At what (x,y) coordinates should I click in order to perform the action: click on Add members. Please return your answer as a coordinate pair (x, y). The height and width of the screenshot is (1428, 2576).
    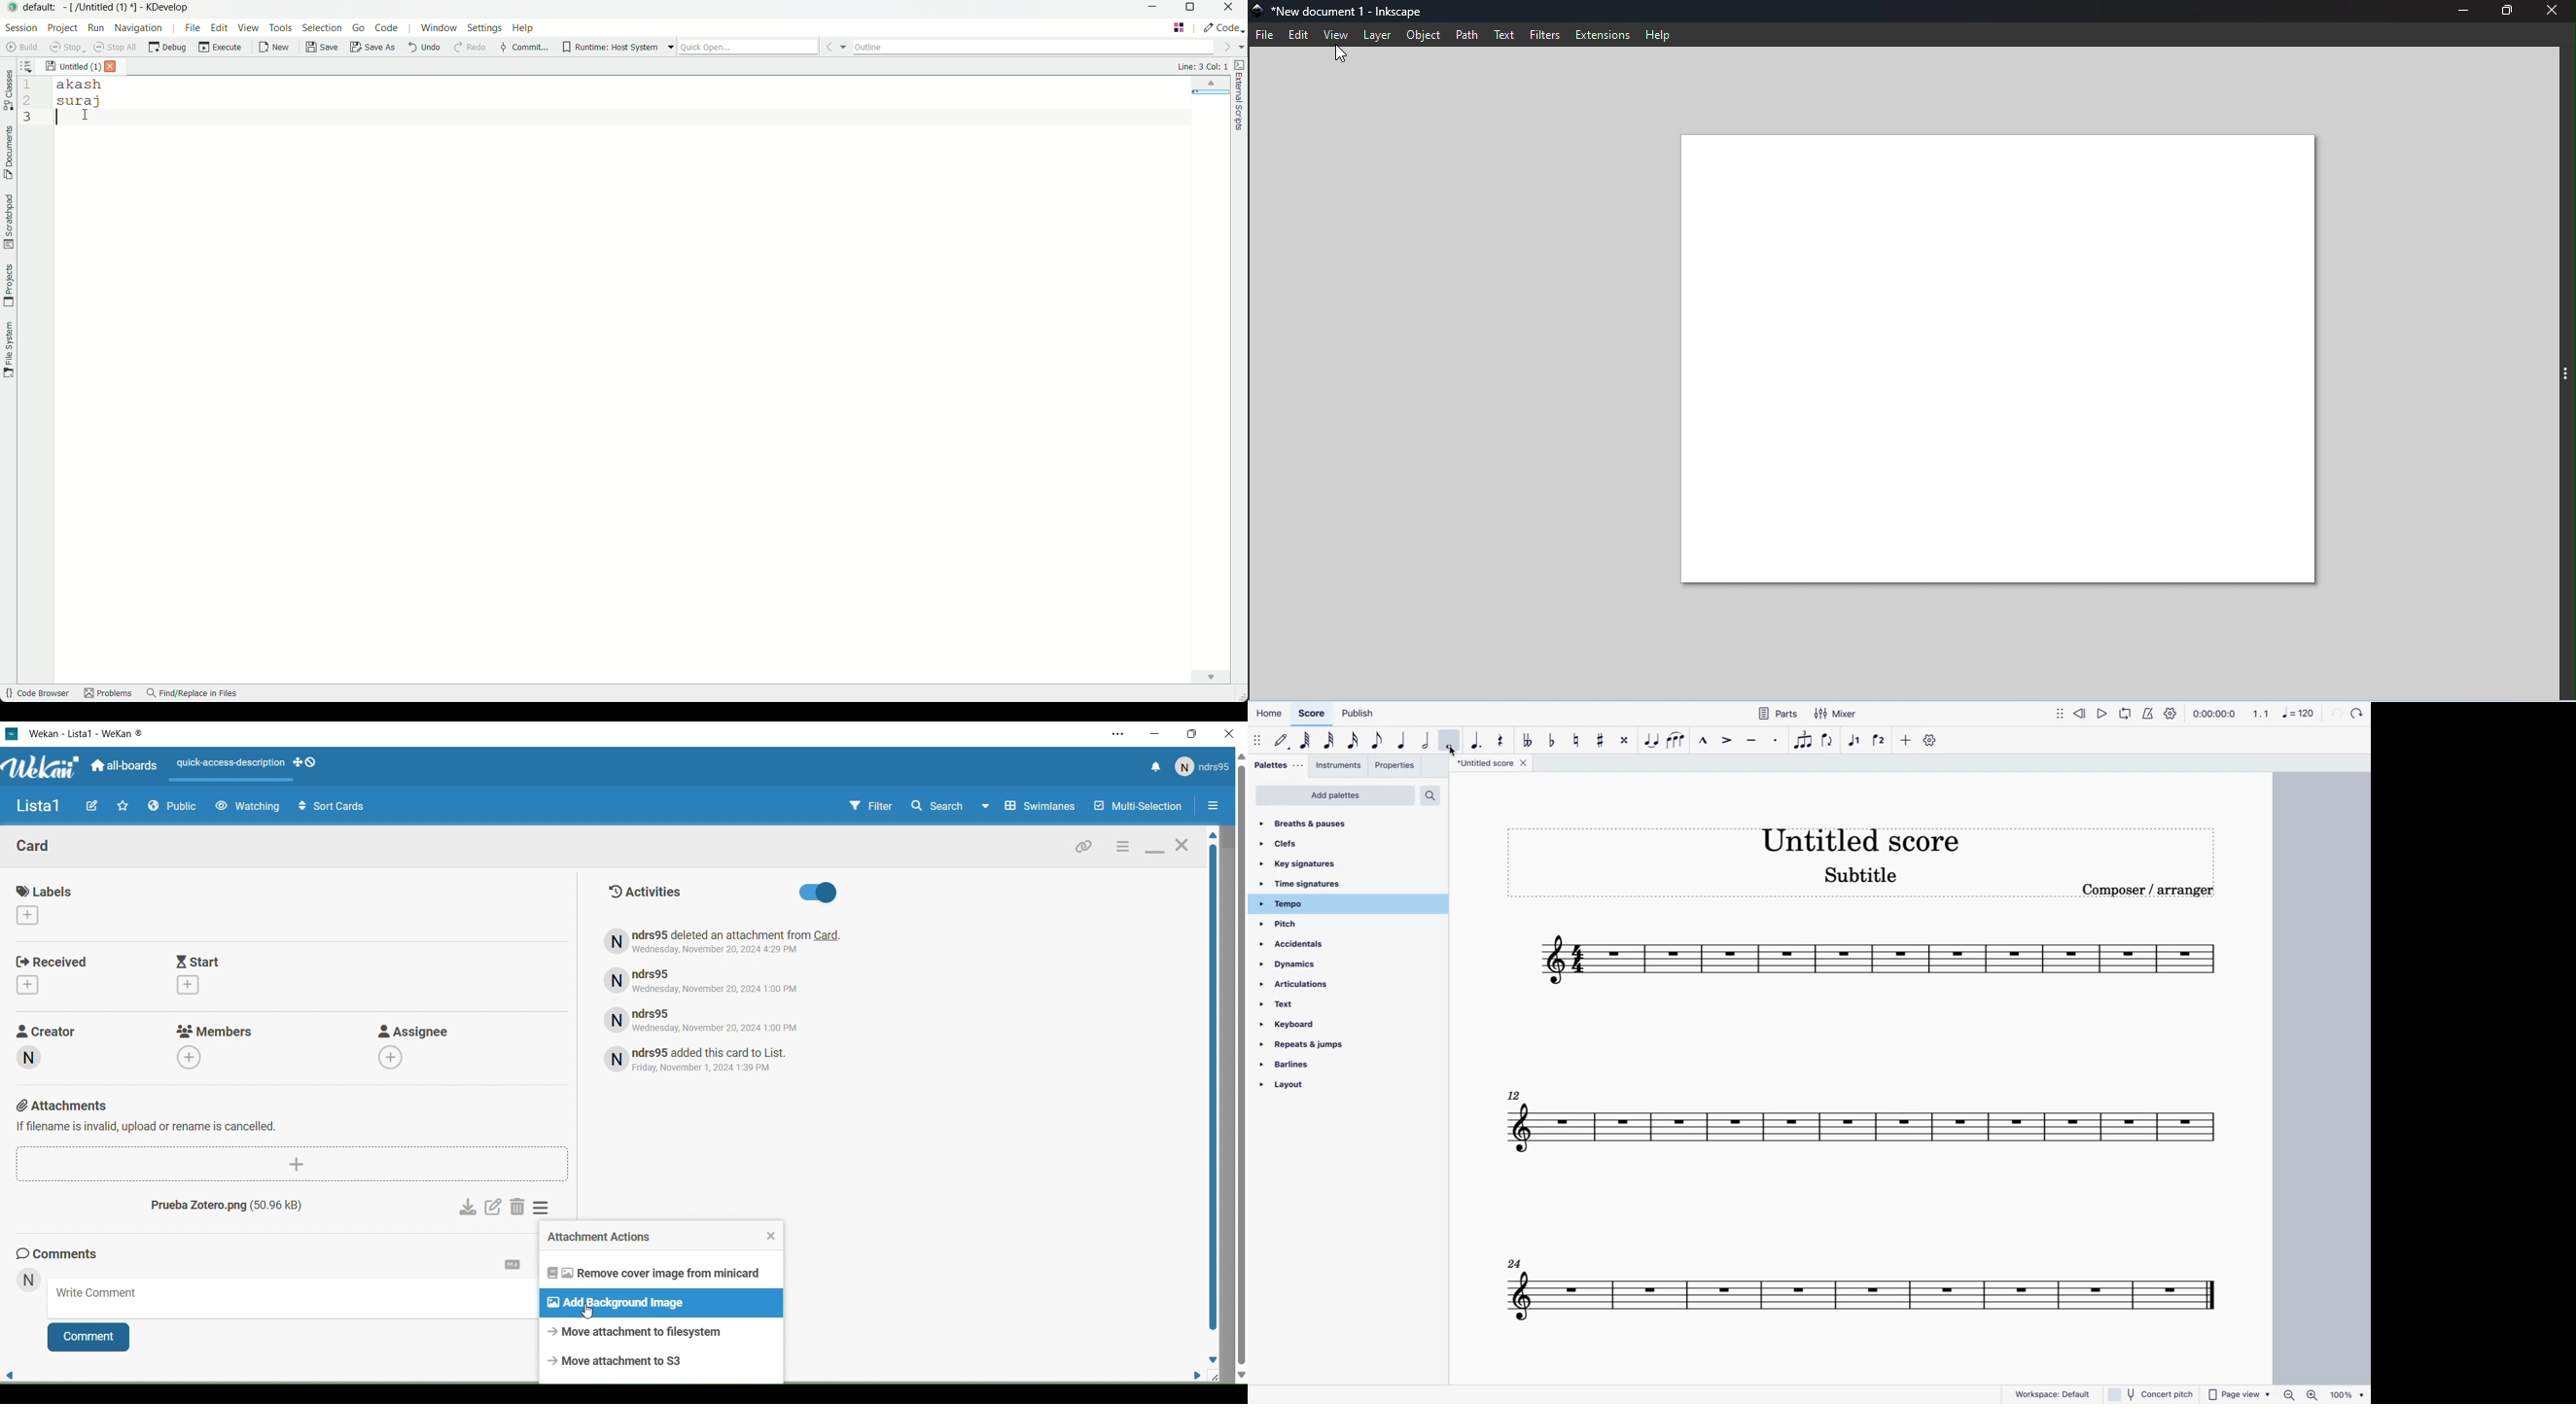
    Looking at the image, I should click on (191, 1056).